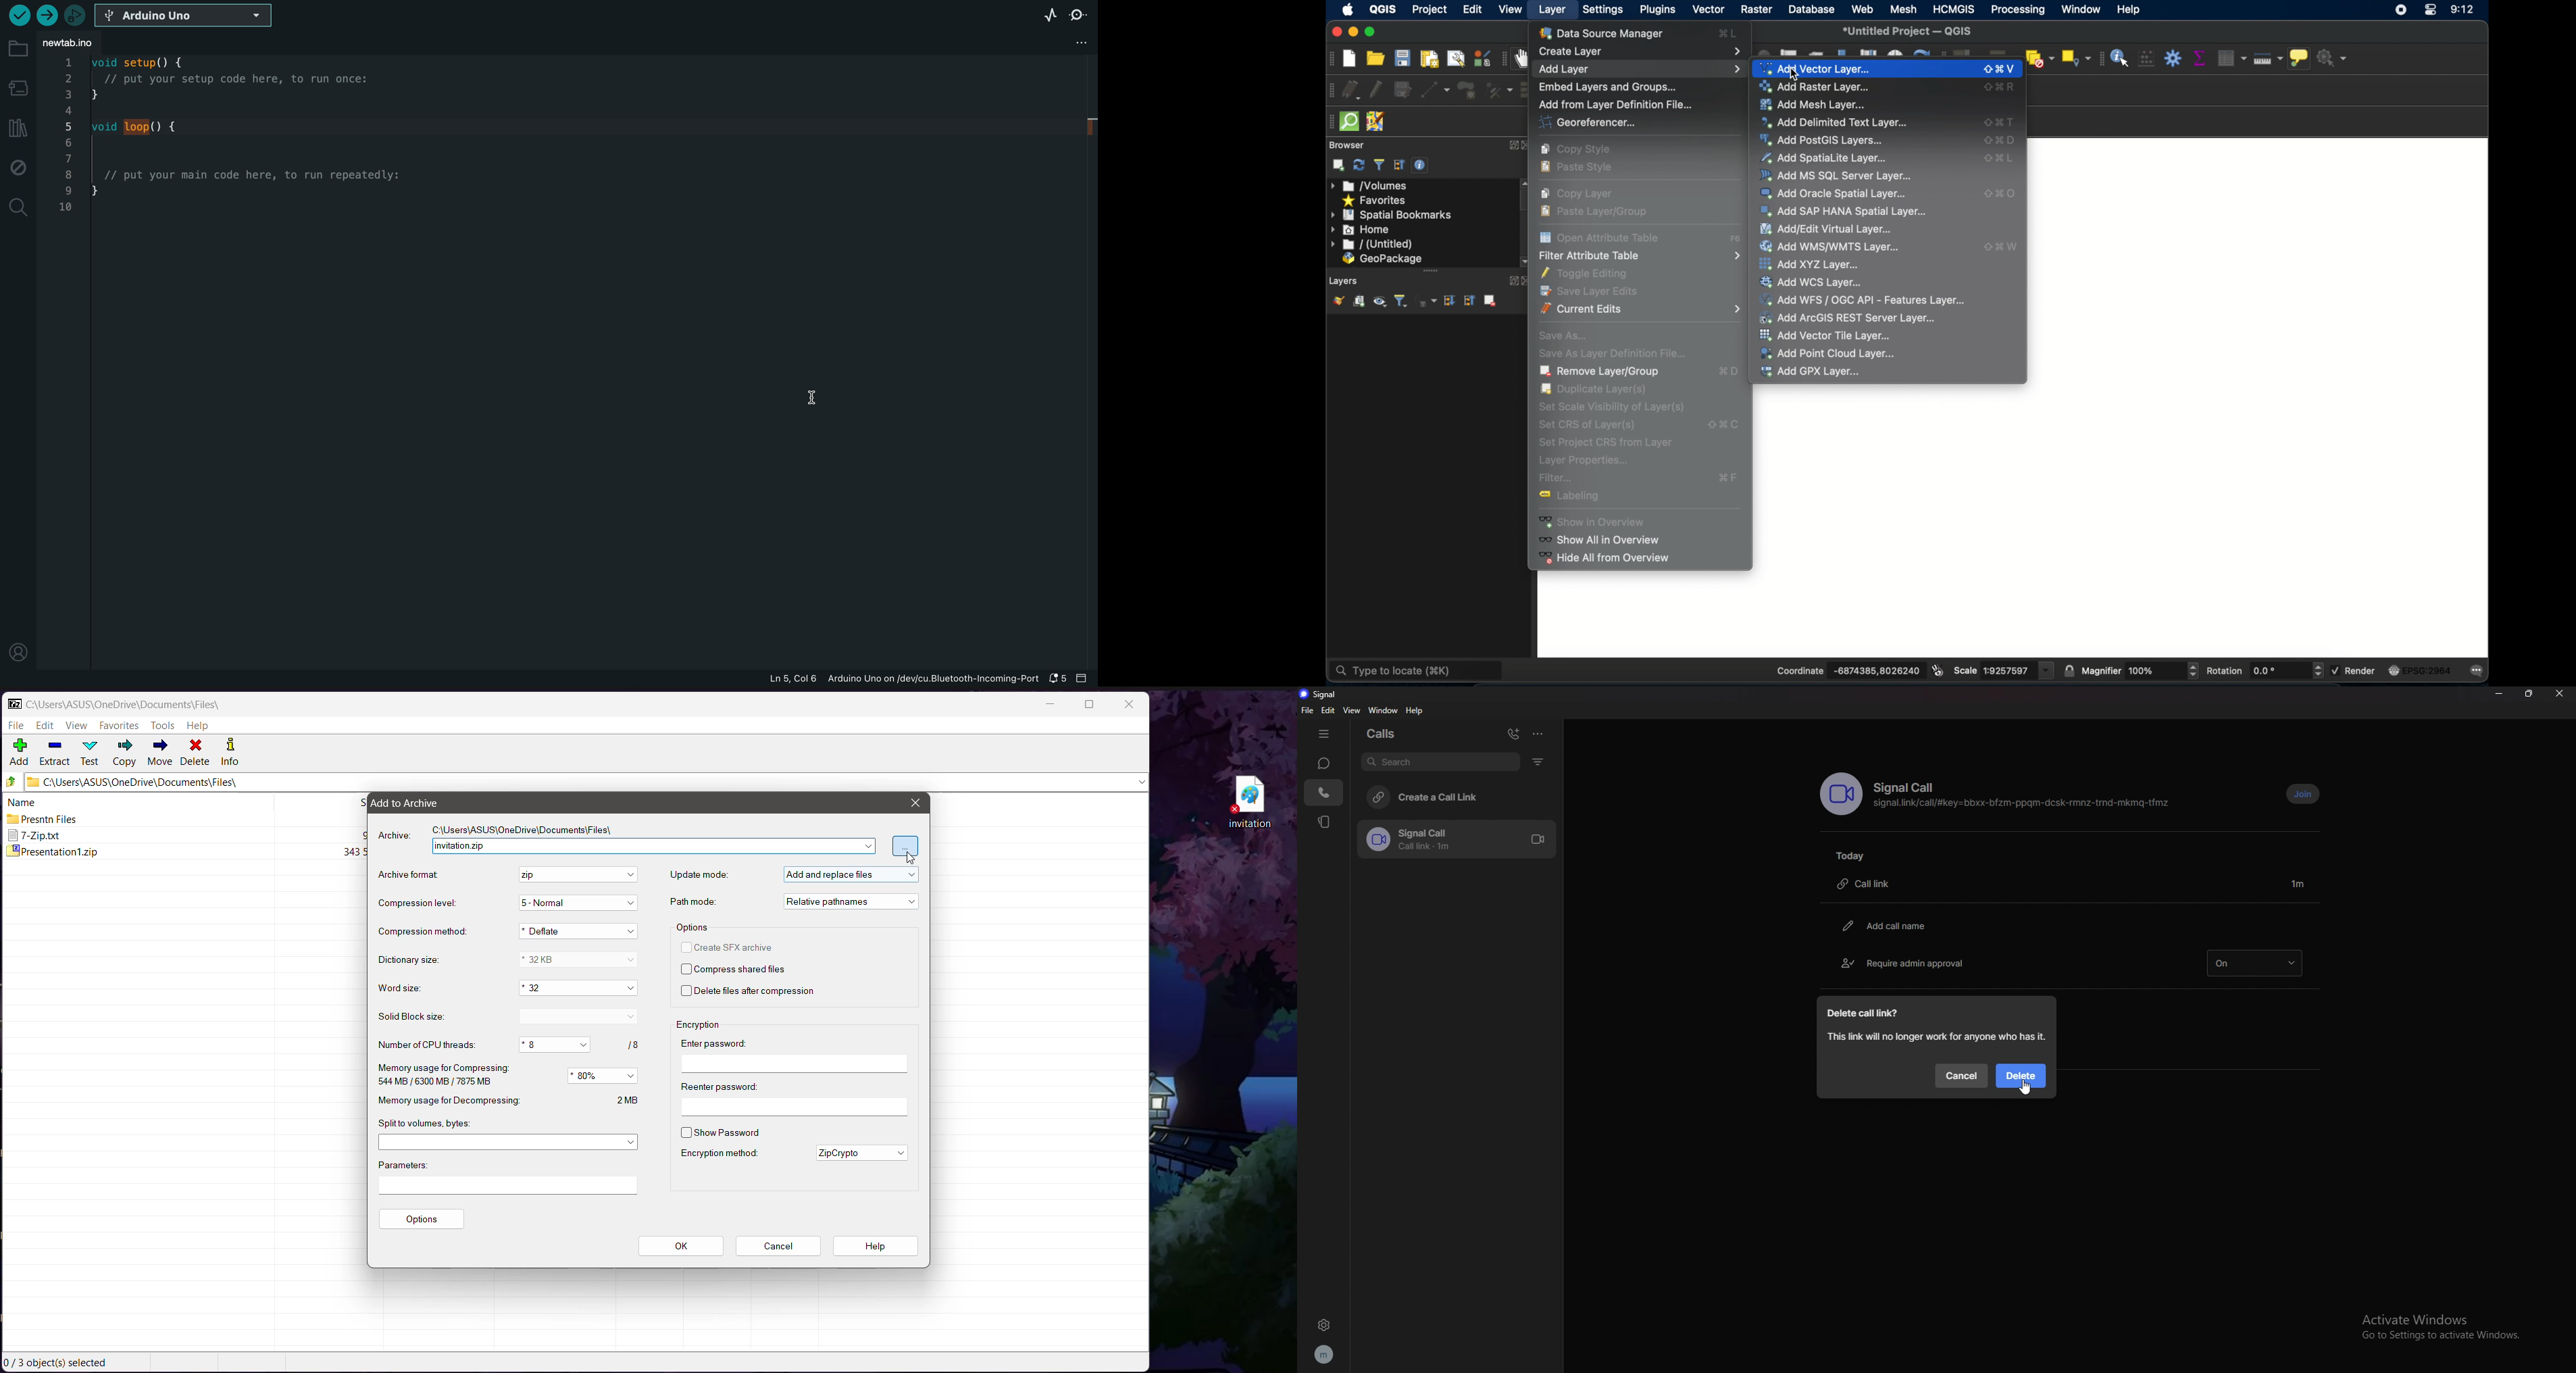  I want to click on toolbox, so click(2173, 57).